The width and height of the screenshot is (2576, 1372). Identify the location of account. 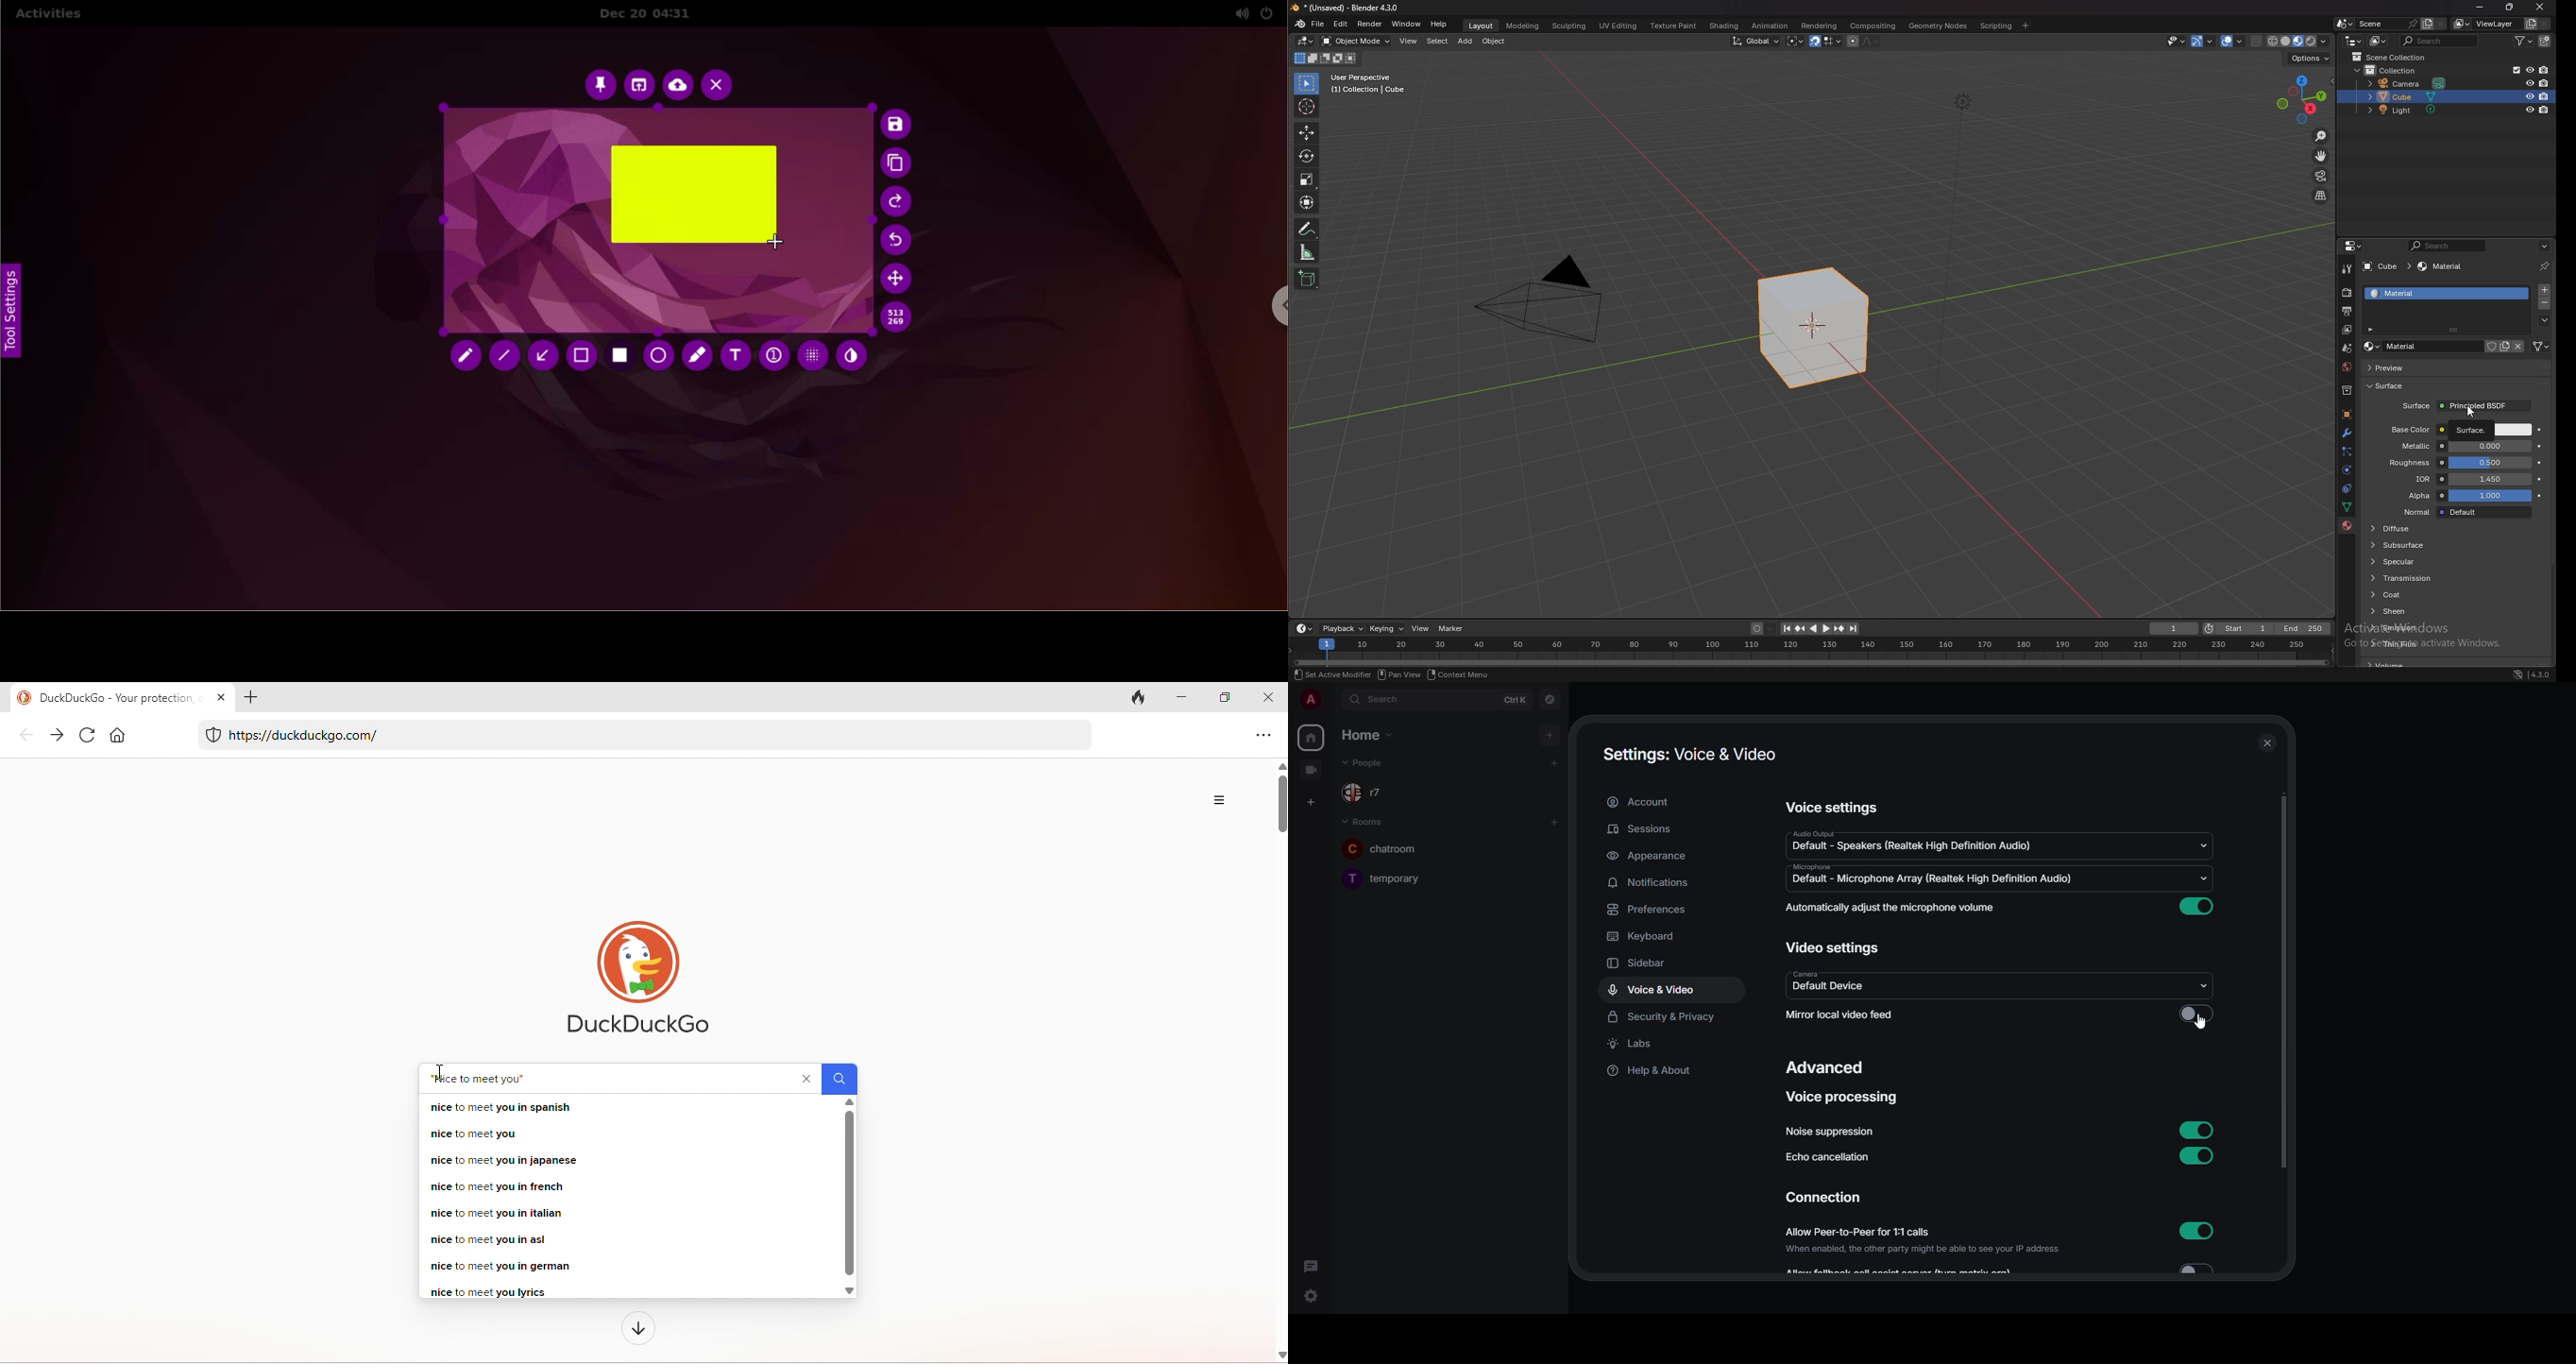
(1647, 801).